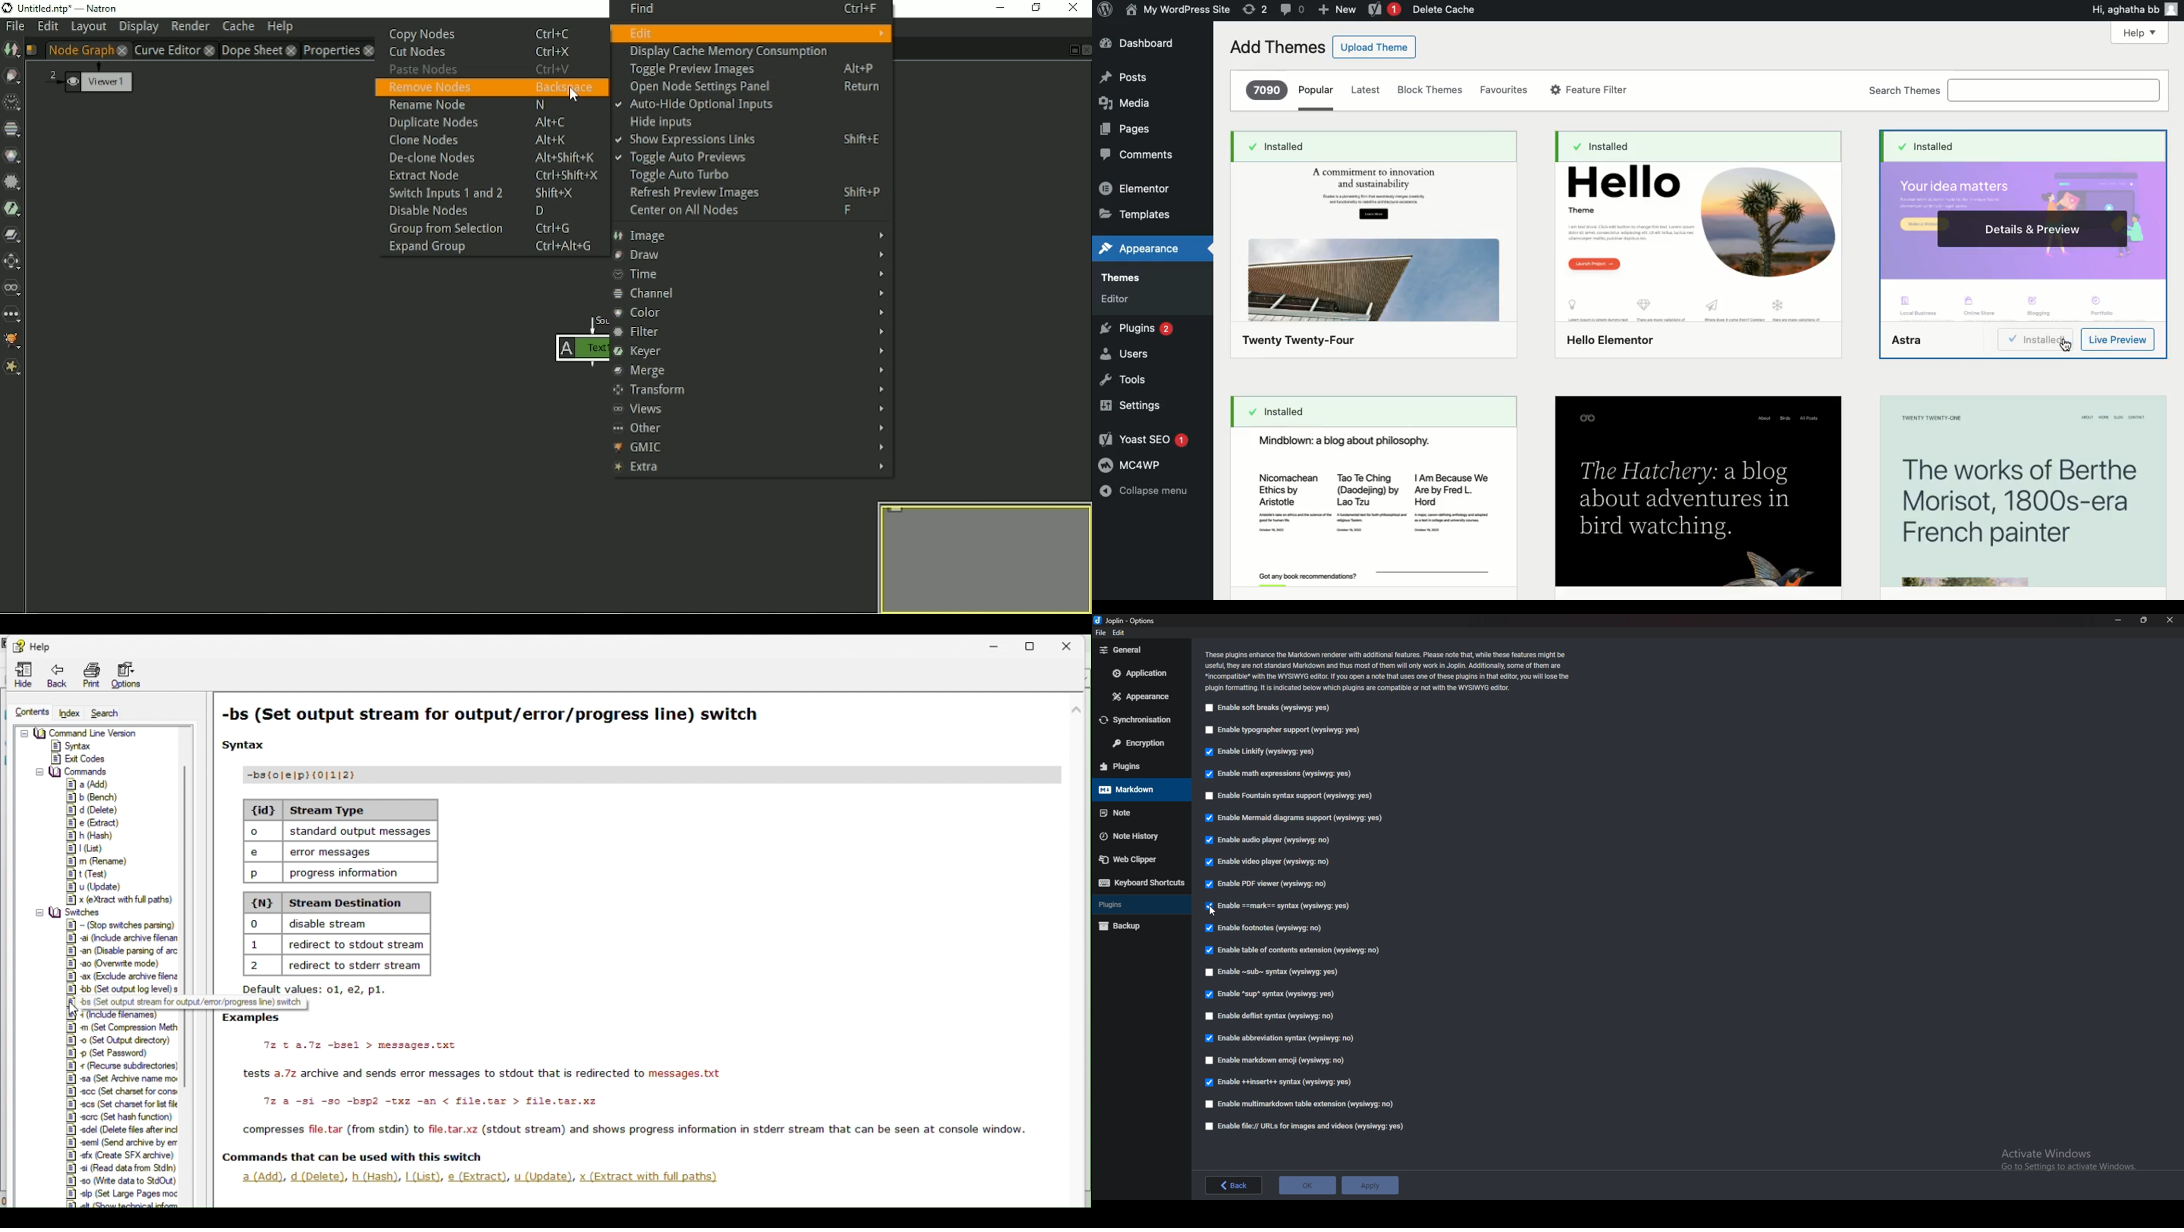 This screenshot has height=1232, width=2184. What do you see at coordinates (1137, 860) in the screenshot?
I see `Web clipper` at bounding box center [1137, 860].